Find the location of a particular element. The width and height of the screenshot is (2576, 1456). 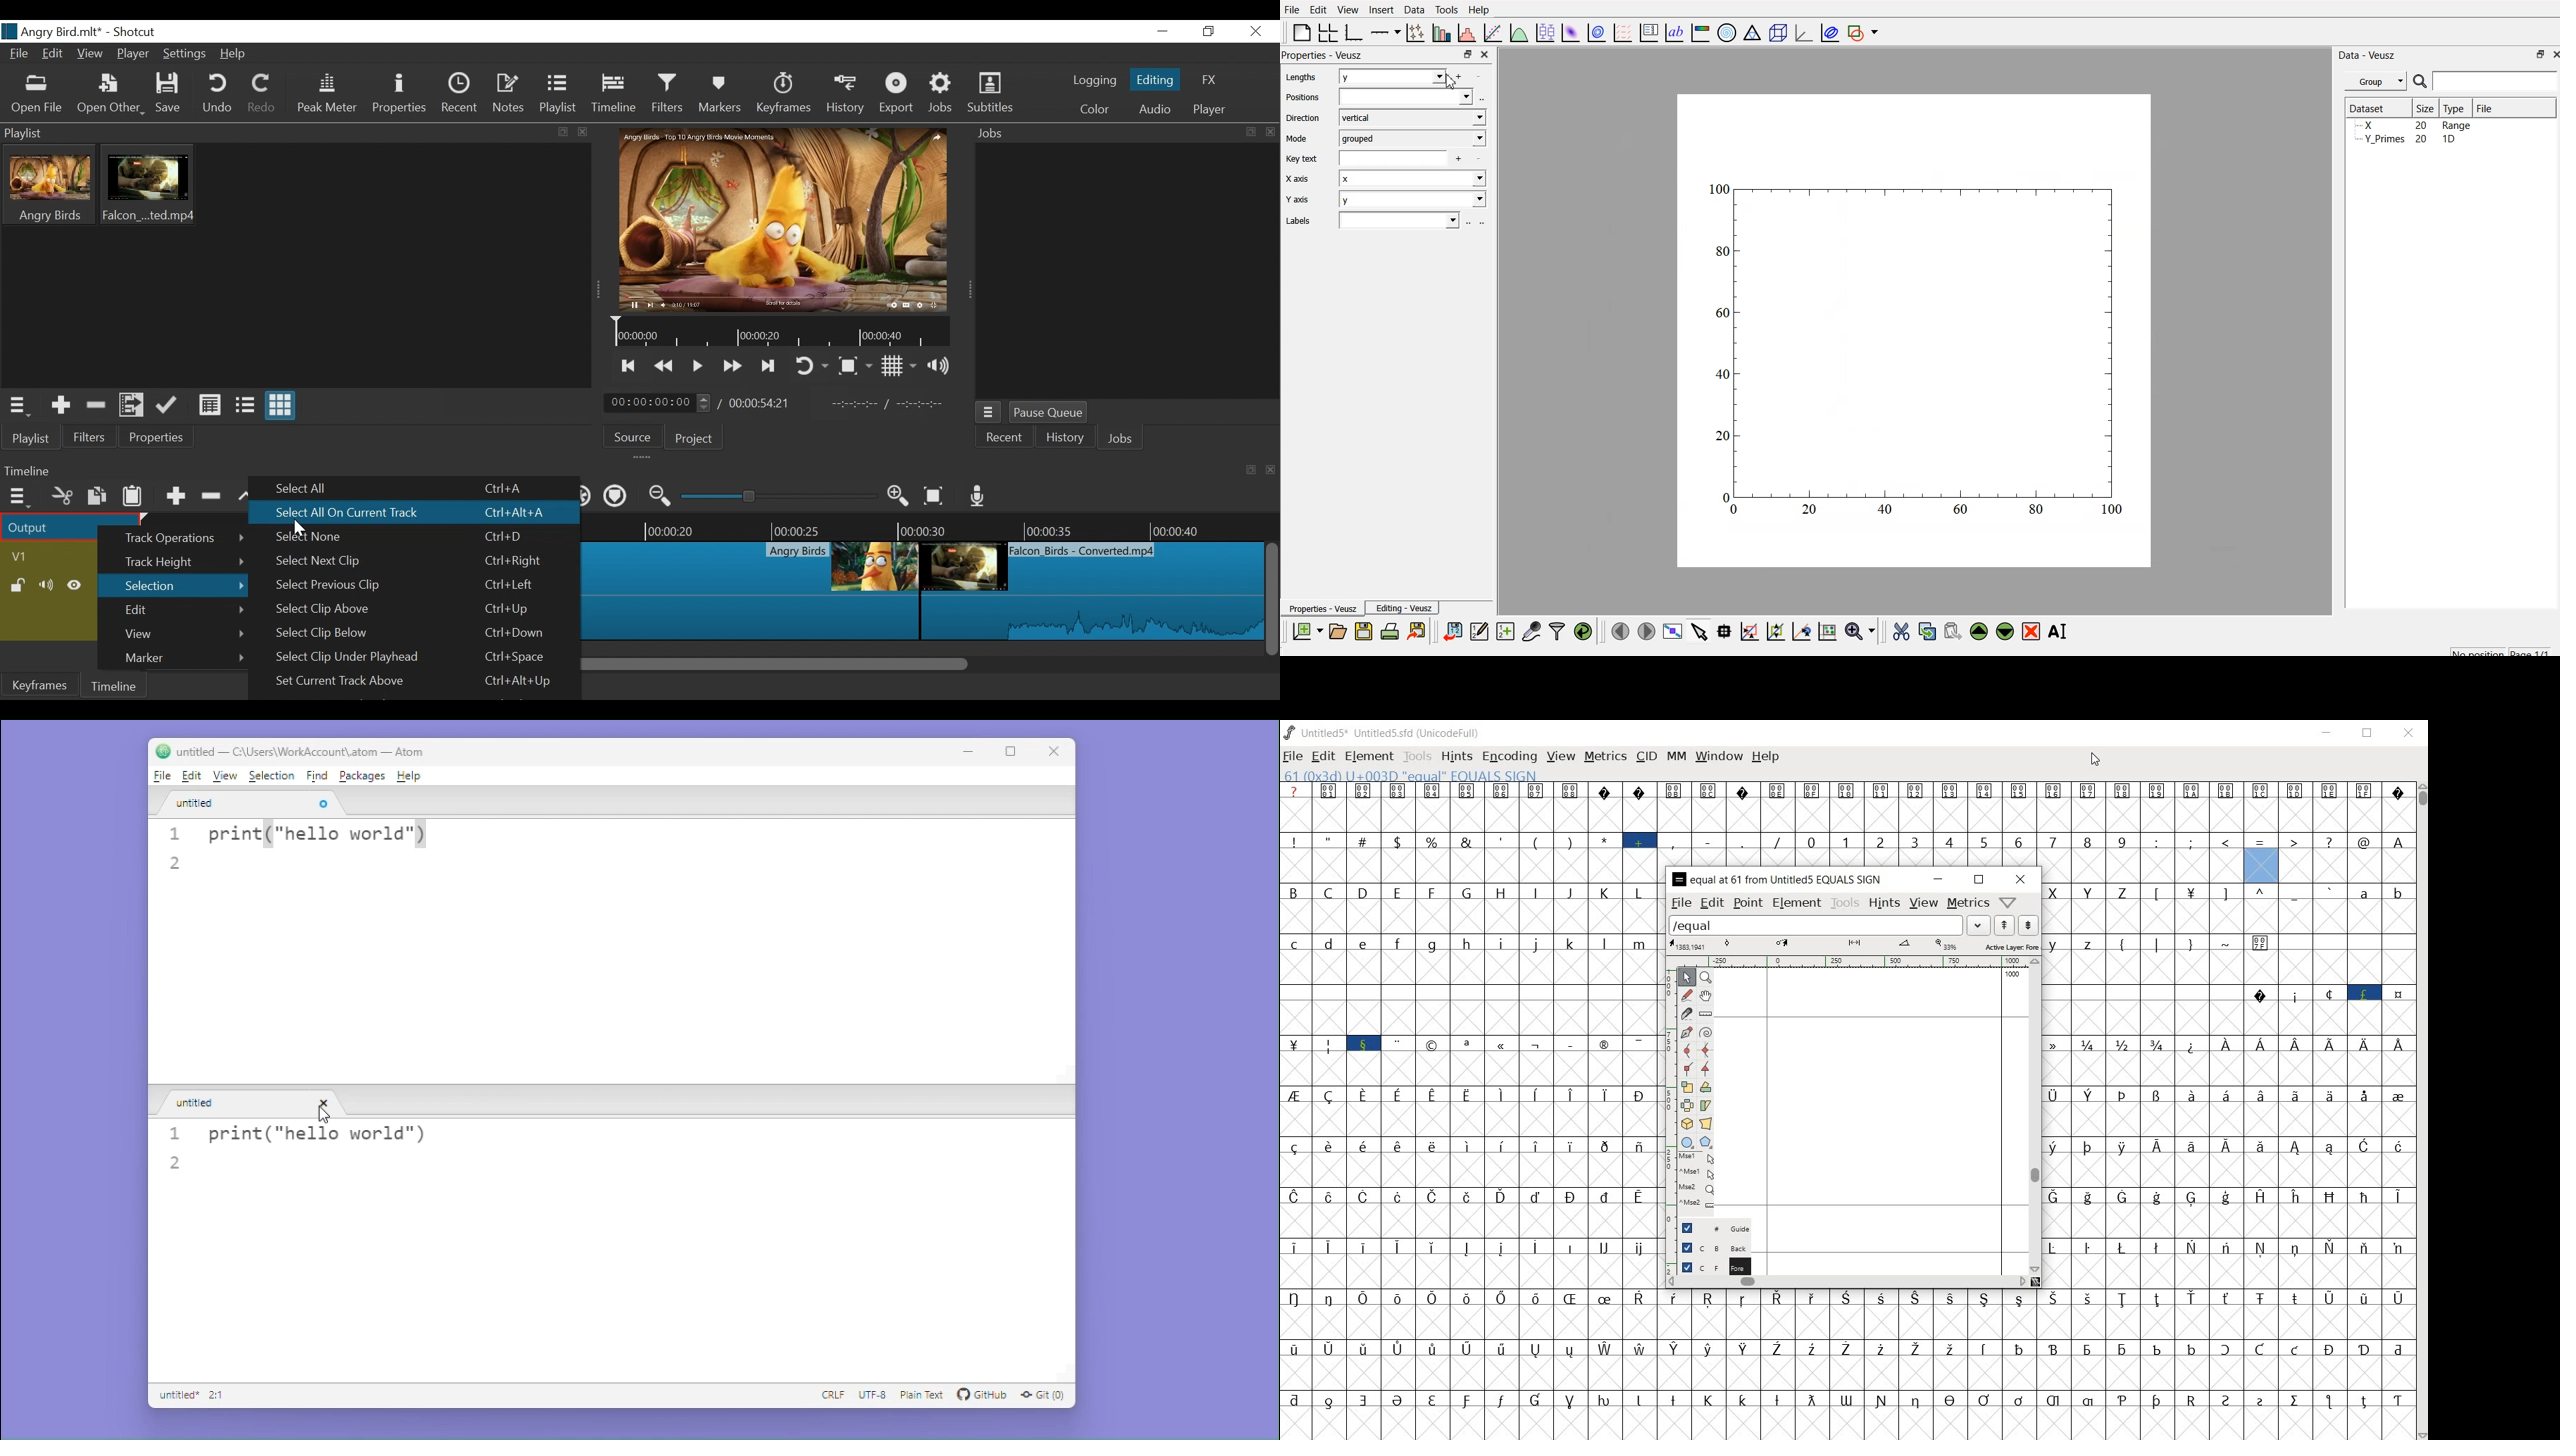

Close is located at coordinates (1255, 31).